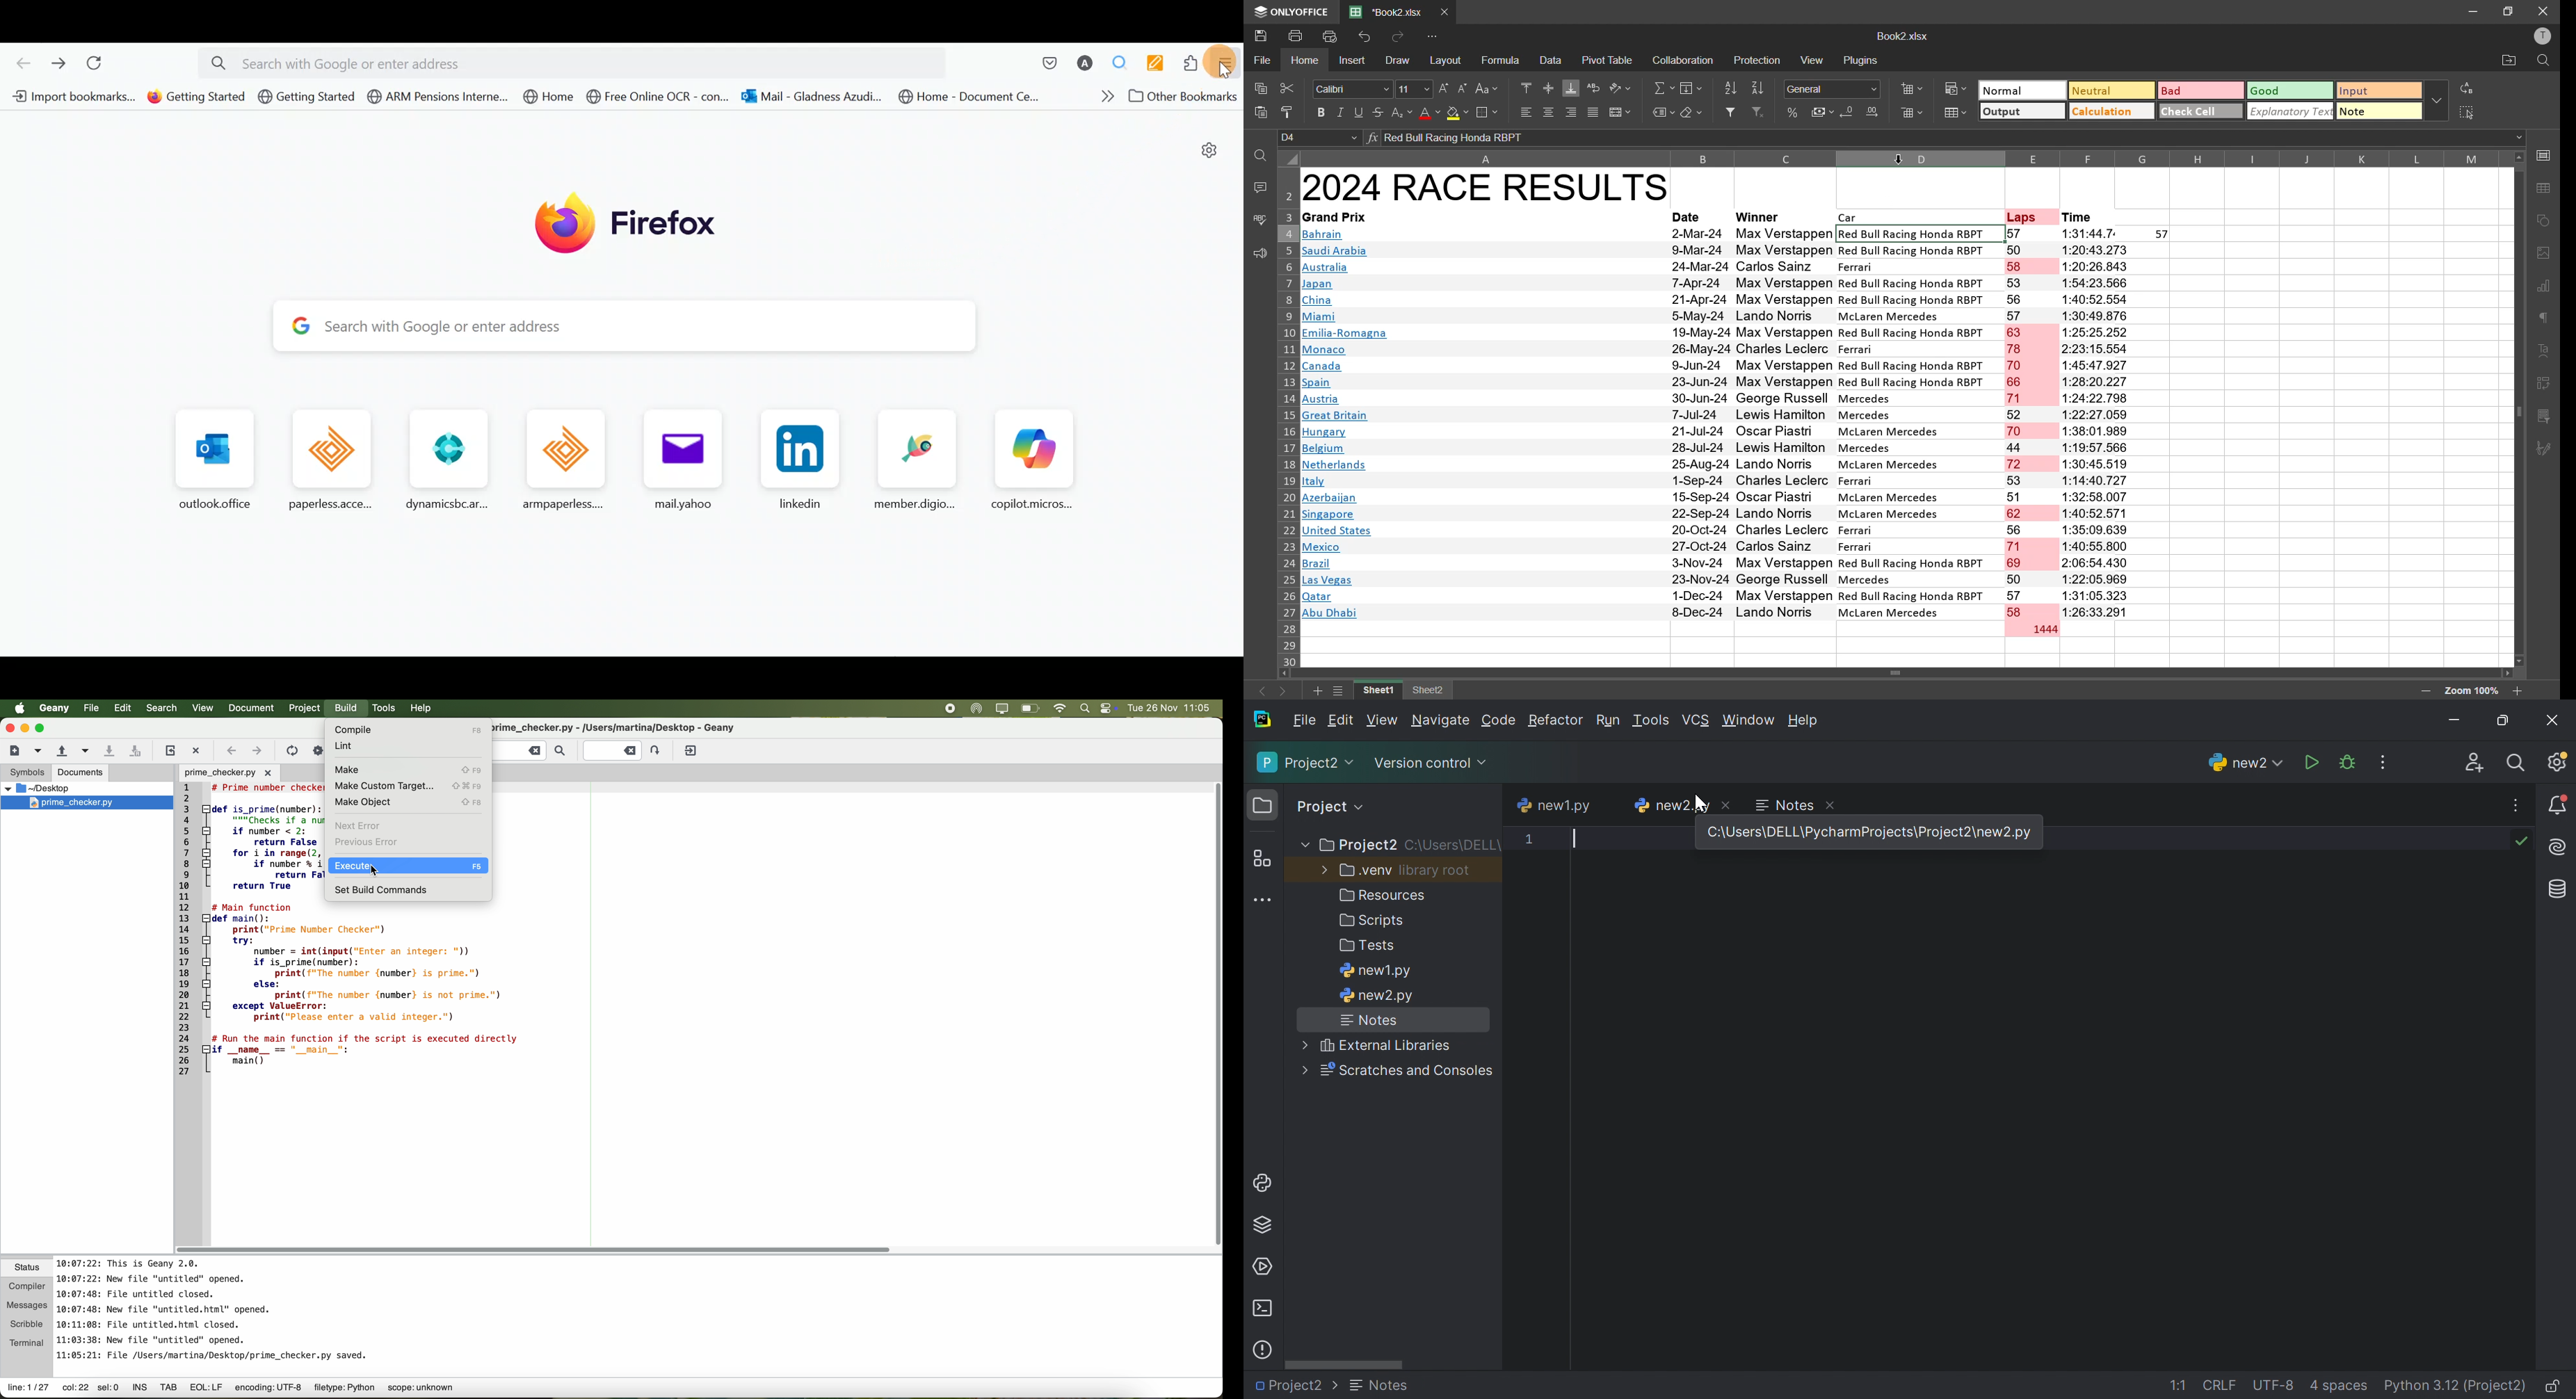 This screenshot has height=1400, width=2576. I want to click on cursor, so click(1226, 69).